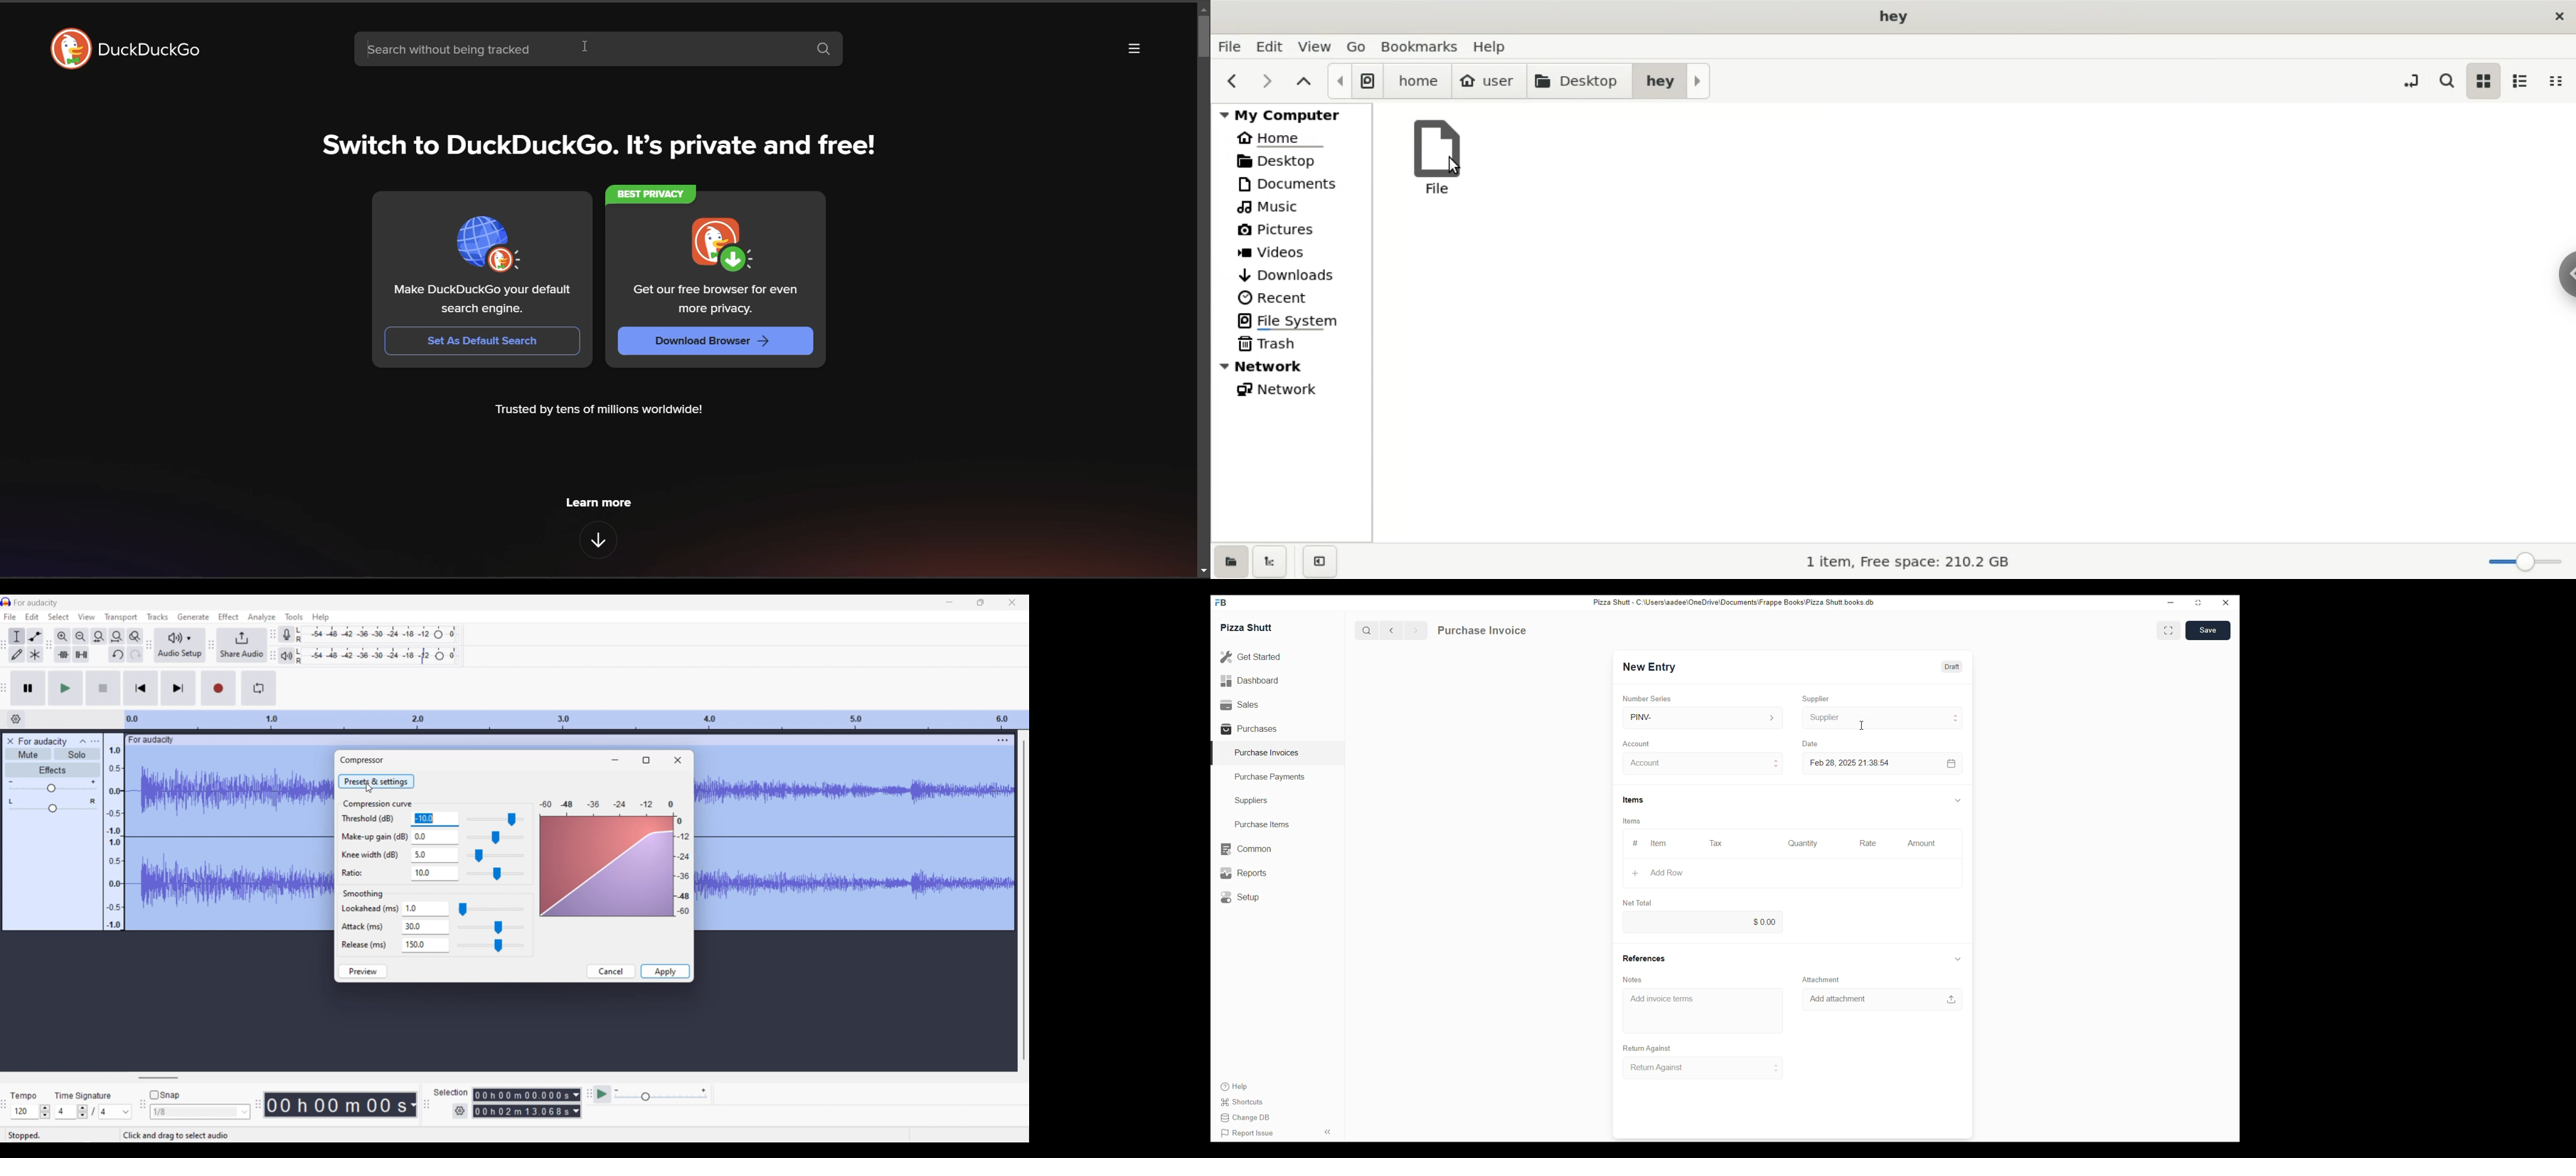 The width and height of the screenshot is (2576, 1176). Describe the element at coordinates (86, 617) in the screenshot. I see `View` at that location.